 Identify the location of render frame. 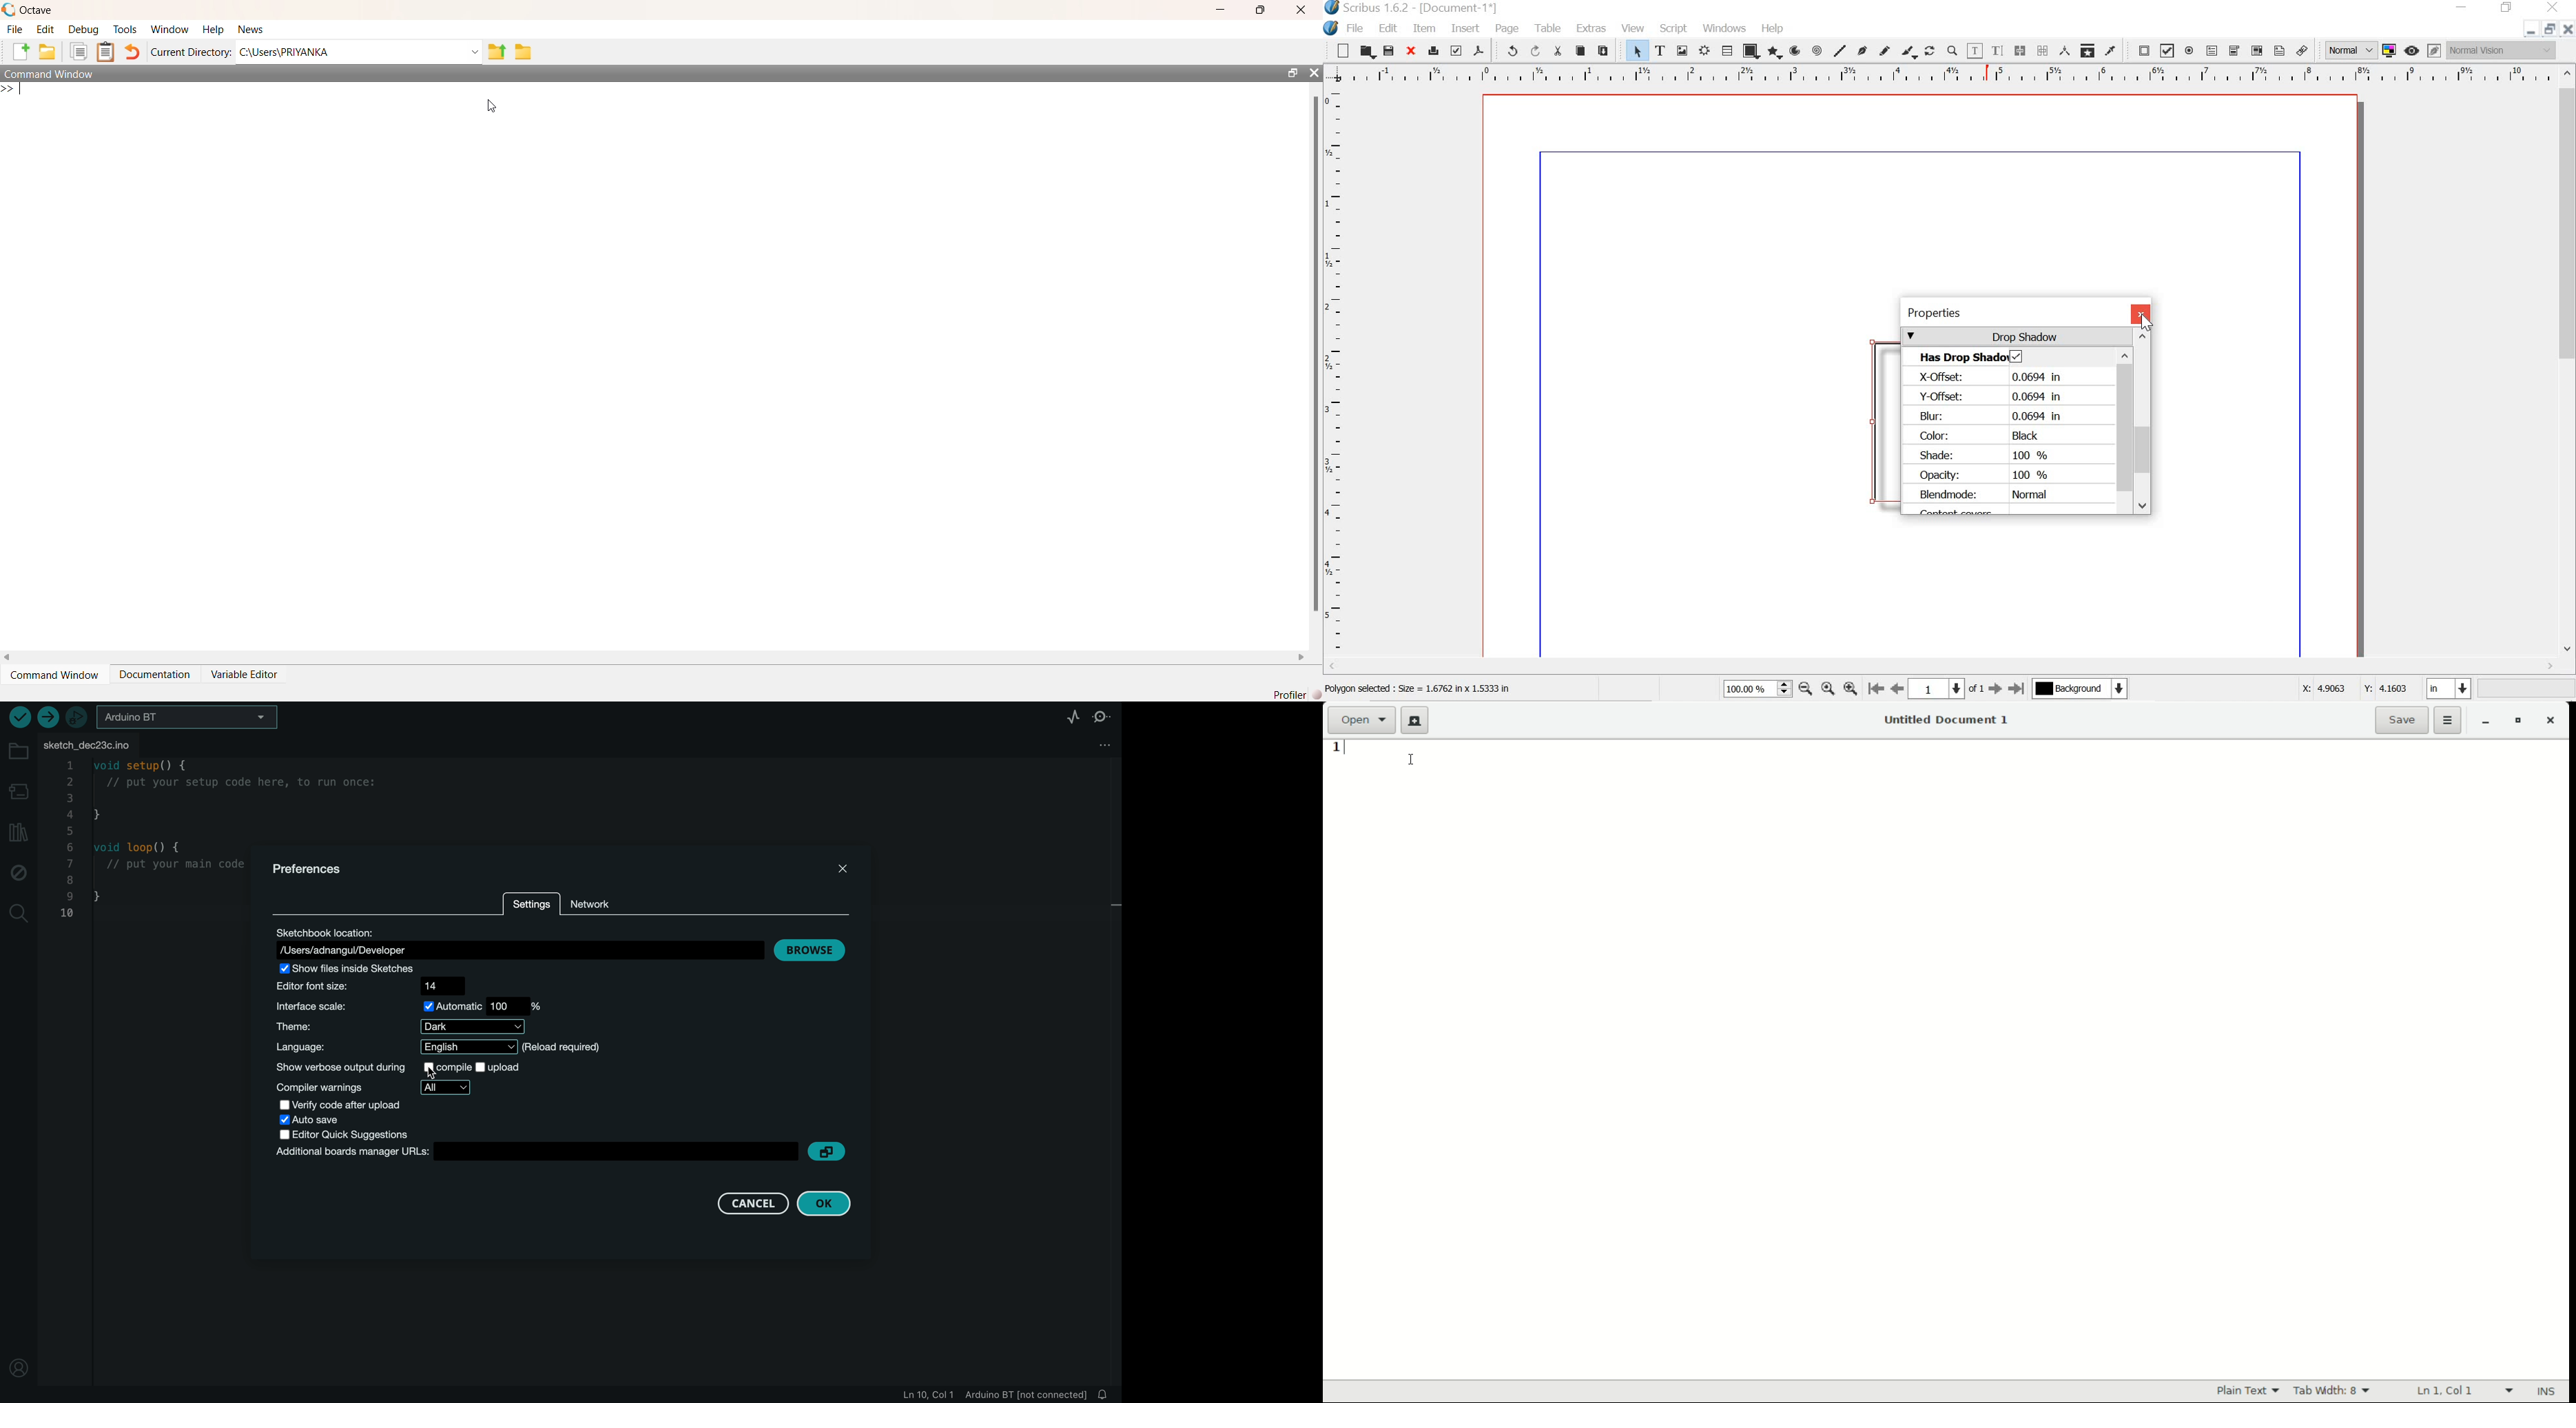
(1706, 51).